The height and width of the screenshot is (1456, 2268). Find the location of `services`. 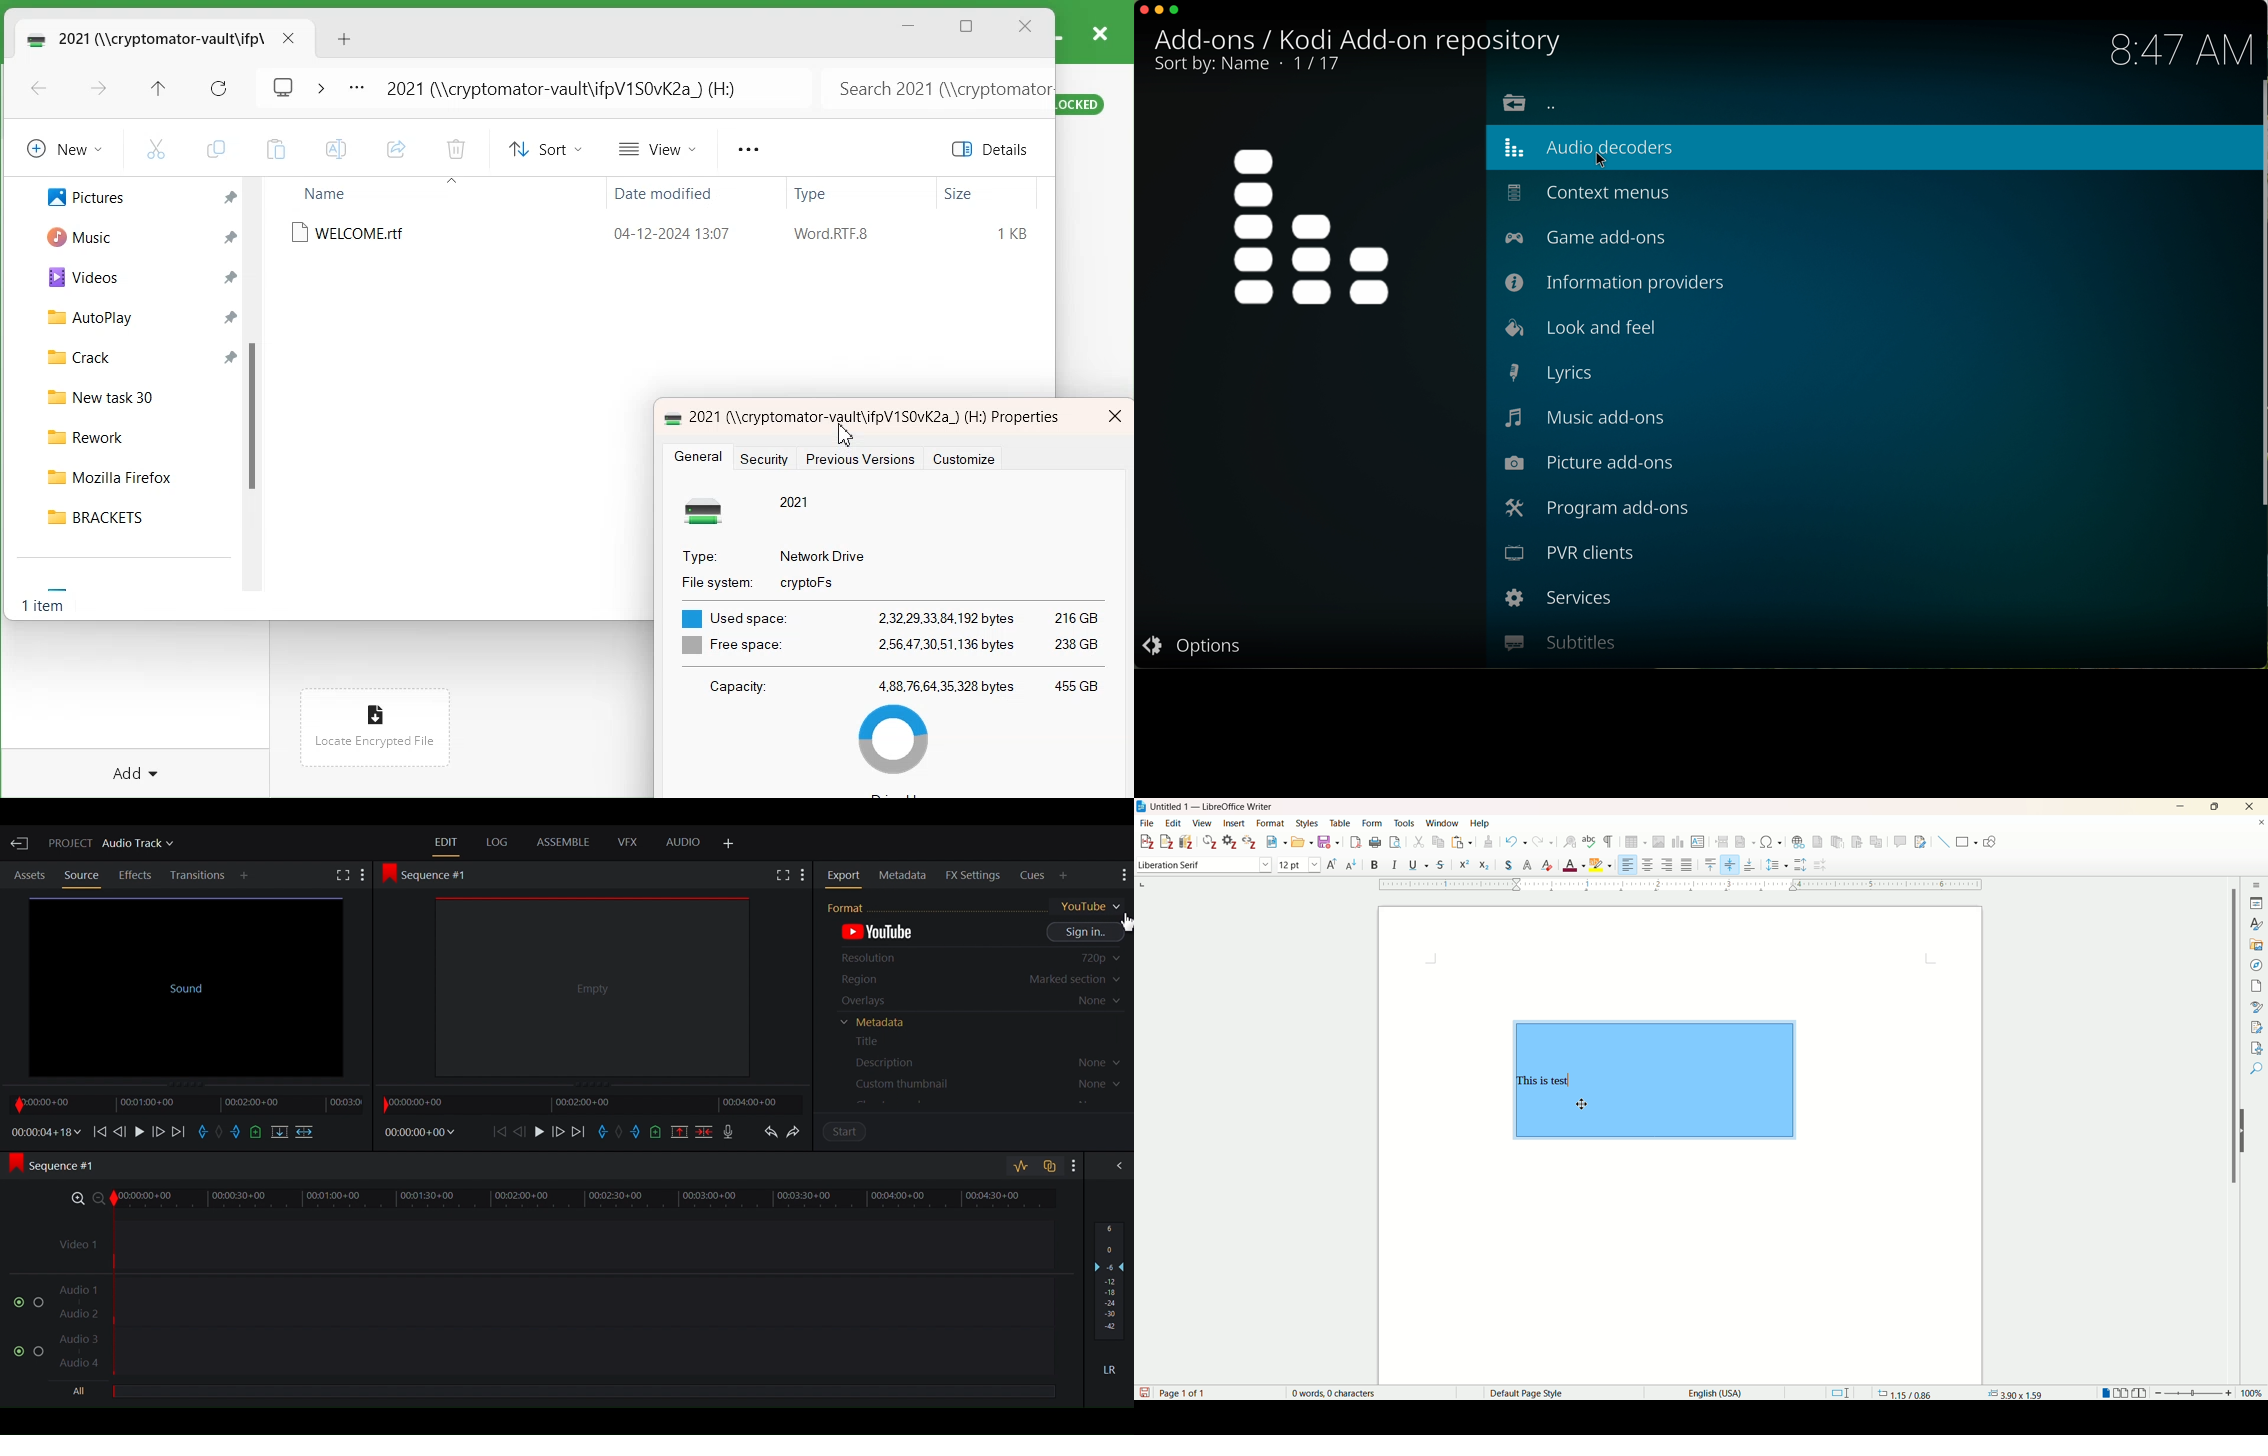

services is located at coordinates (1556, 599).